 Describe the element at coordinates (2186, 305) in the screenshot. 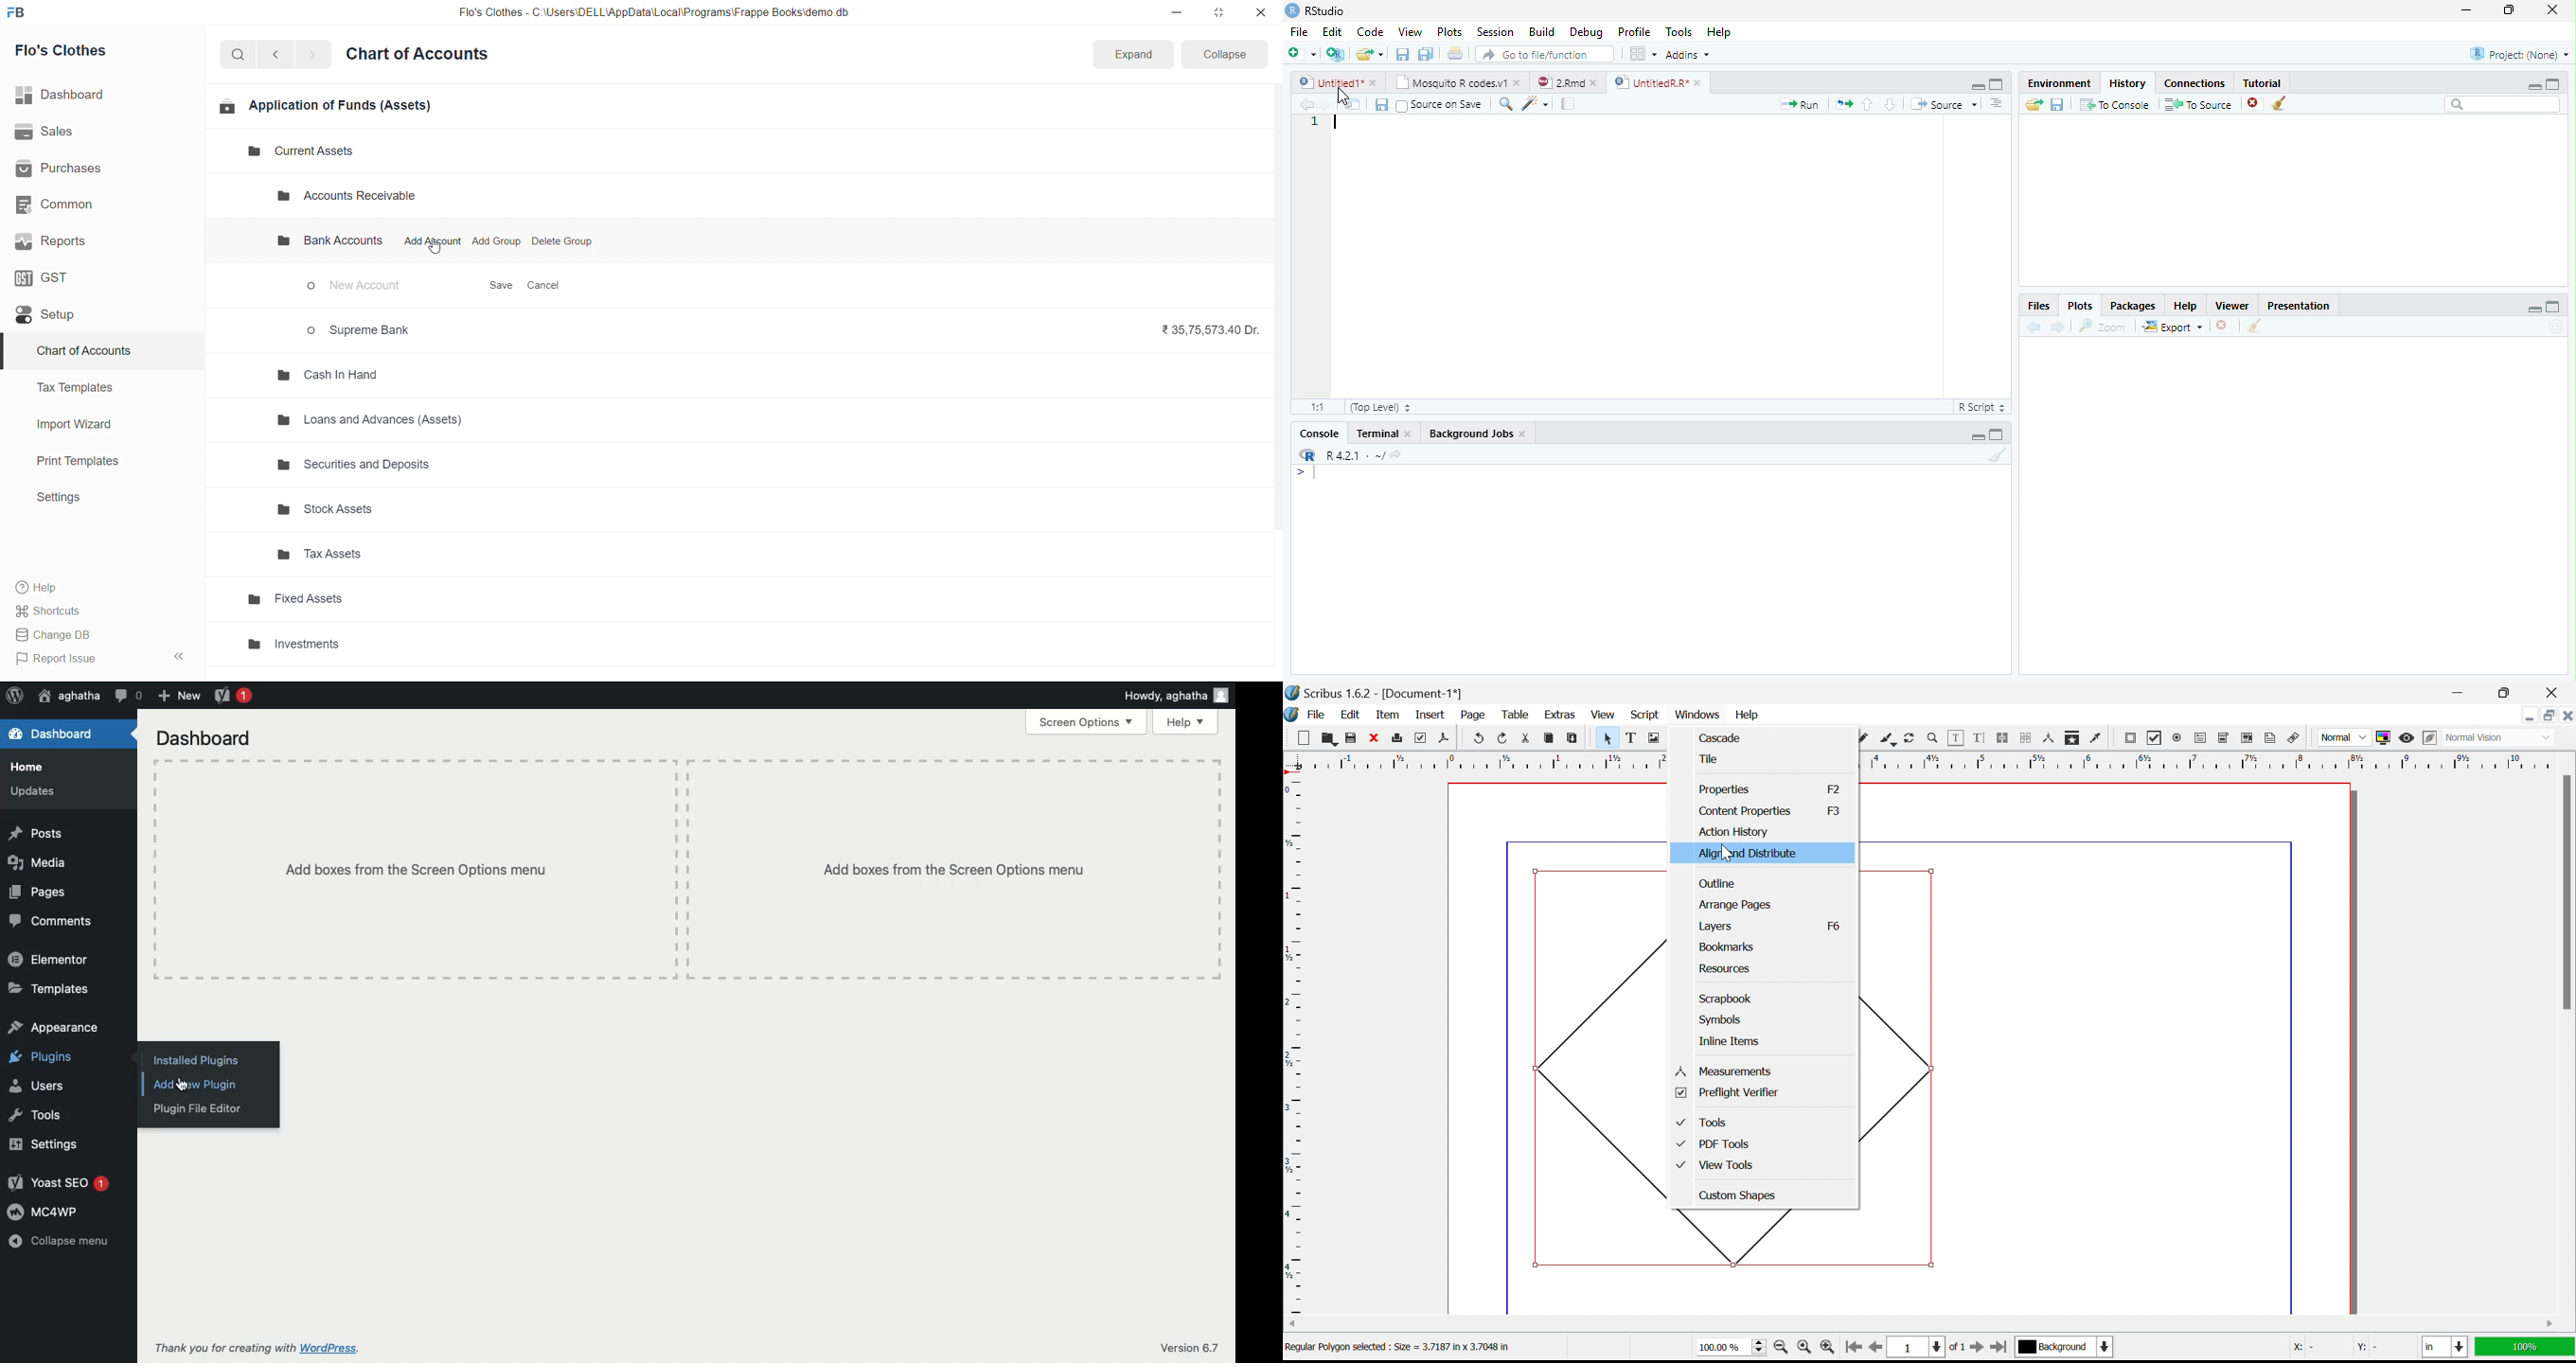

I see `Help` at that location.